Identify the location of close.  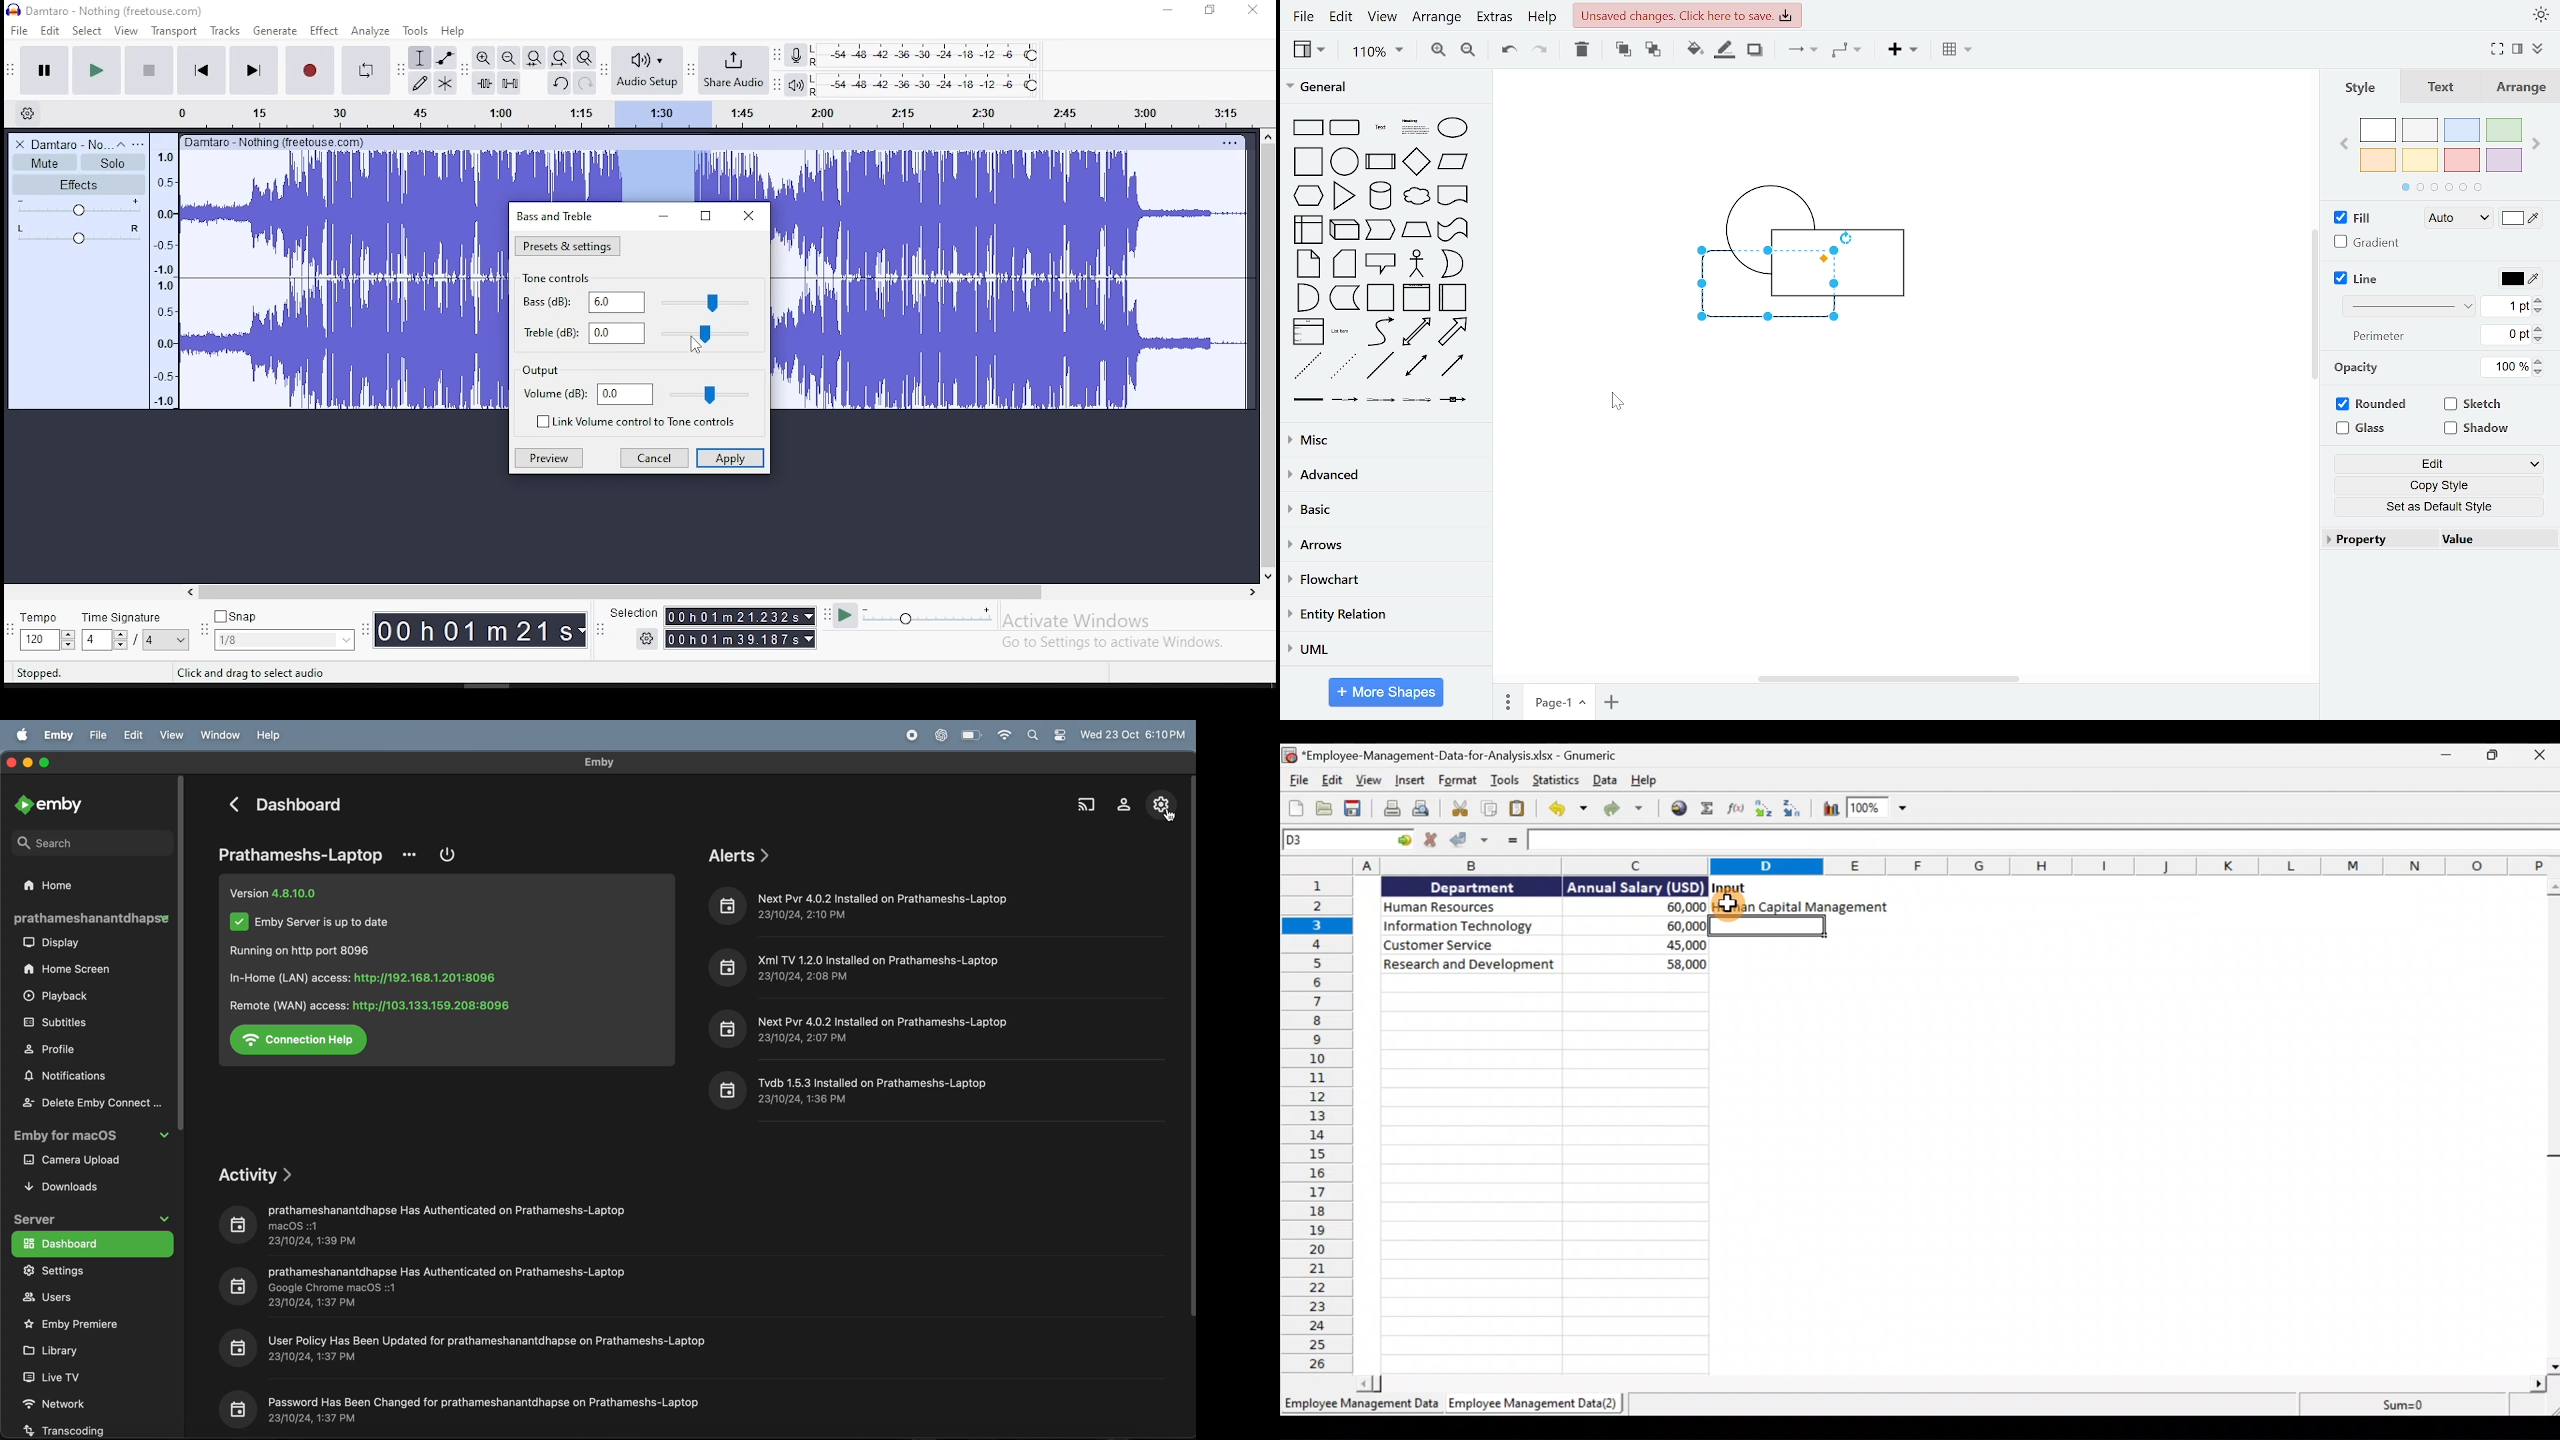
(1252, 11).